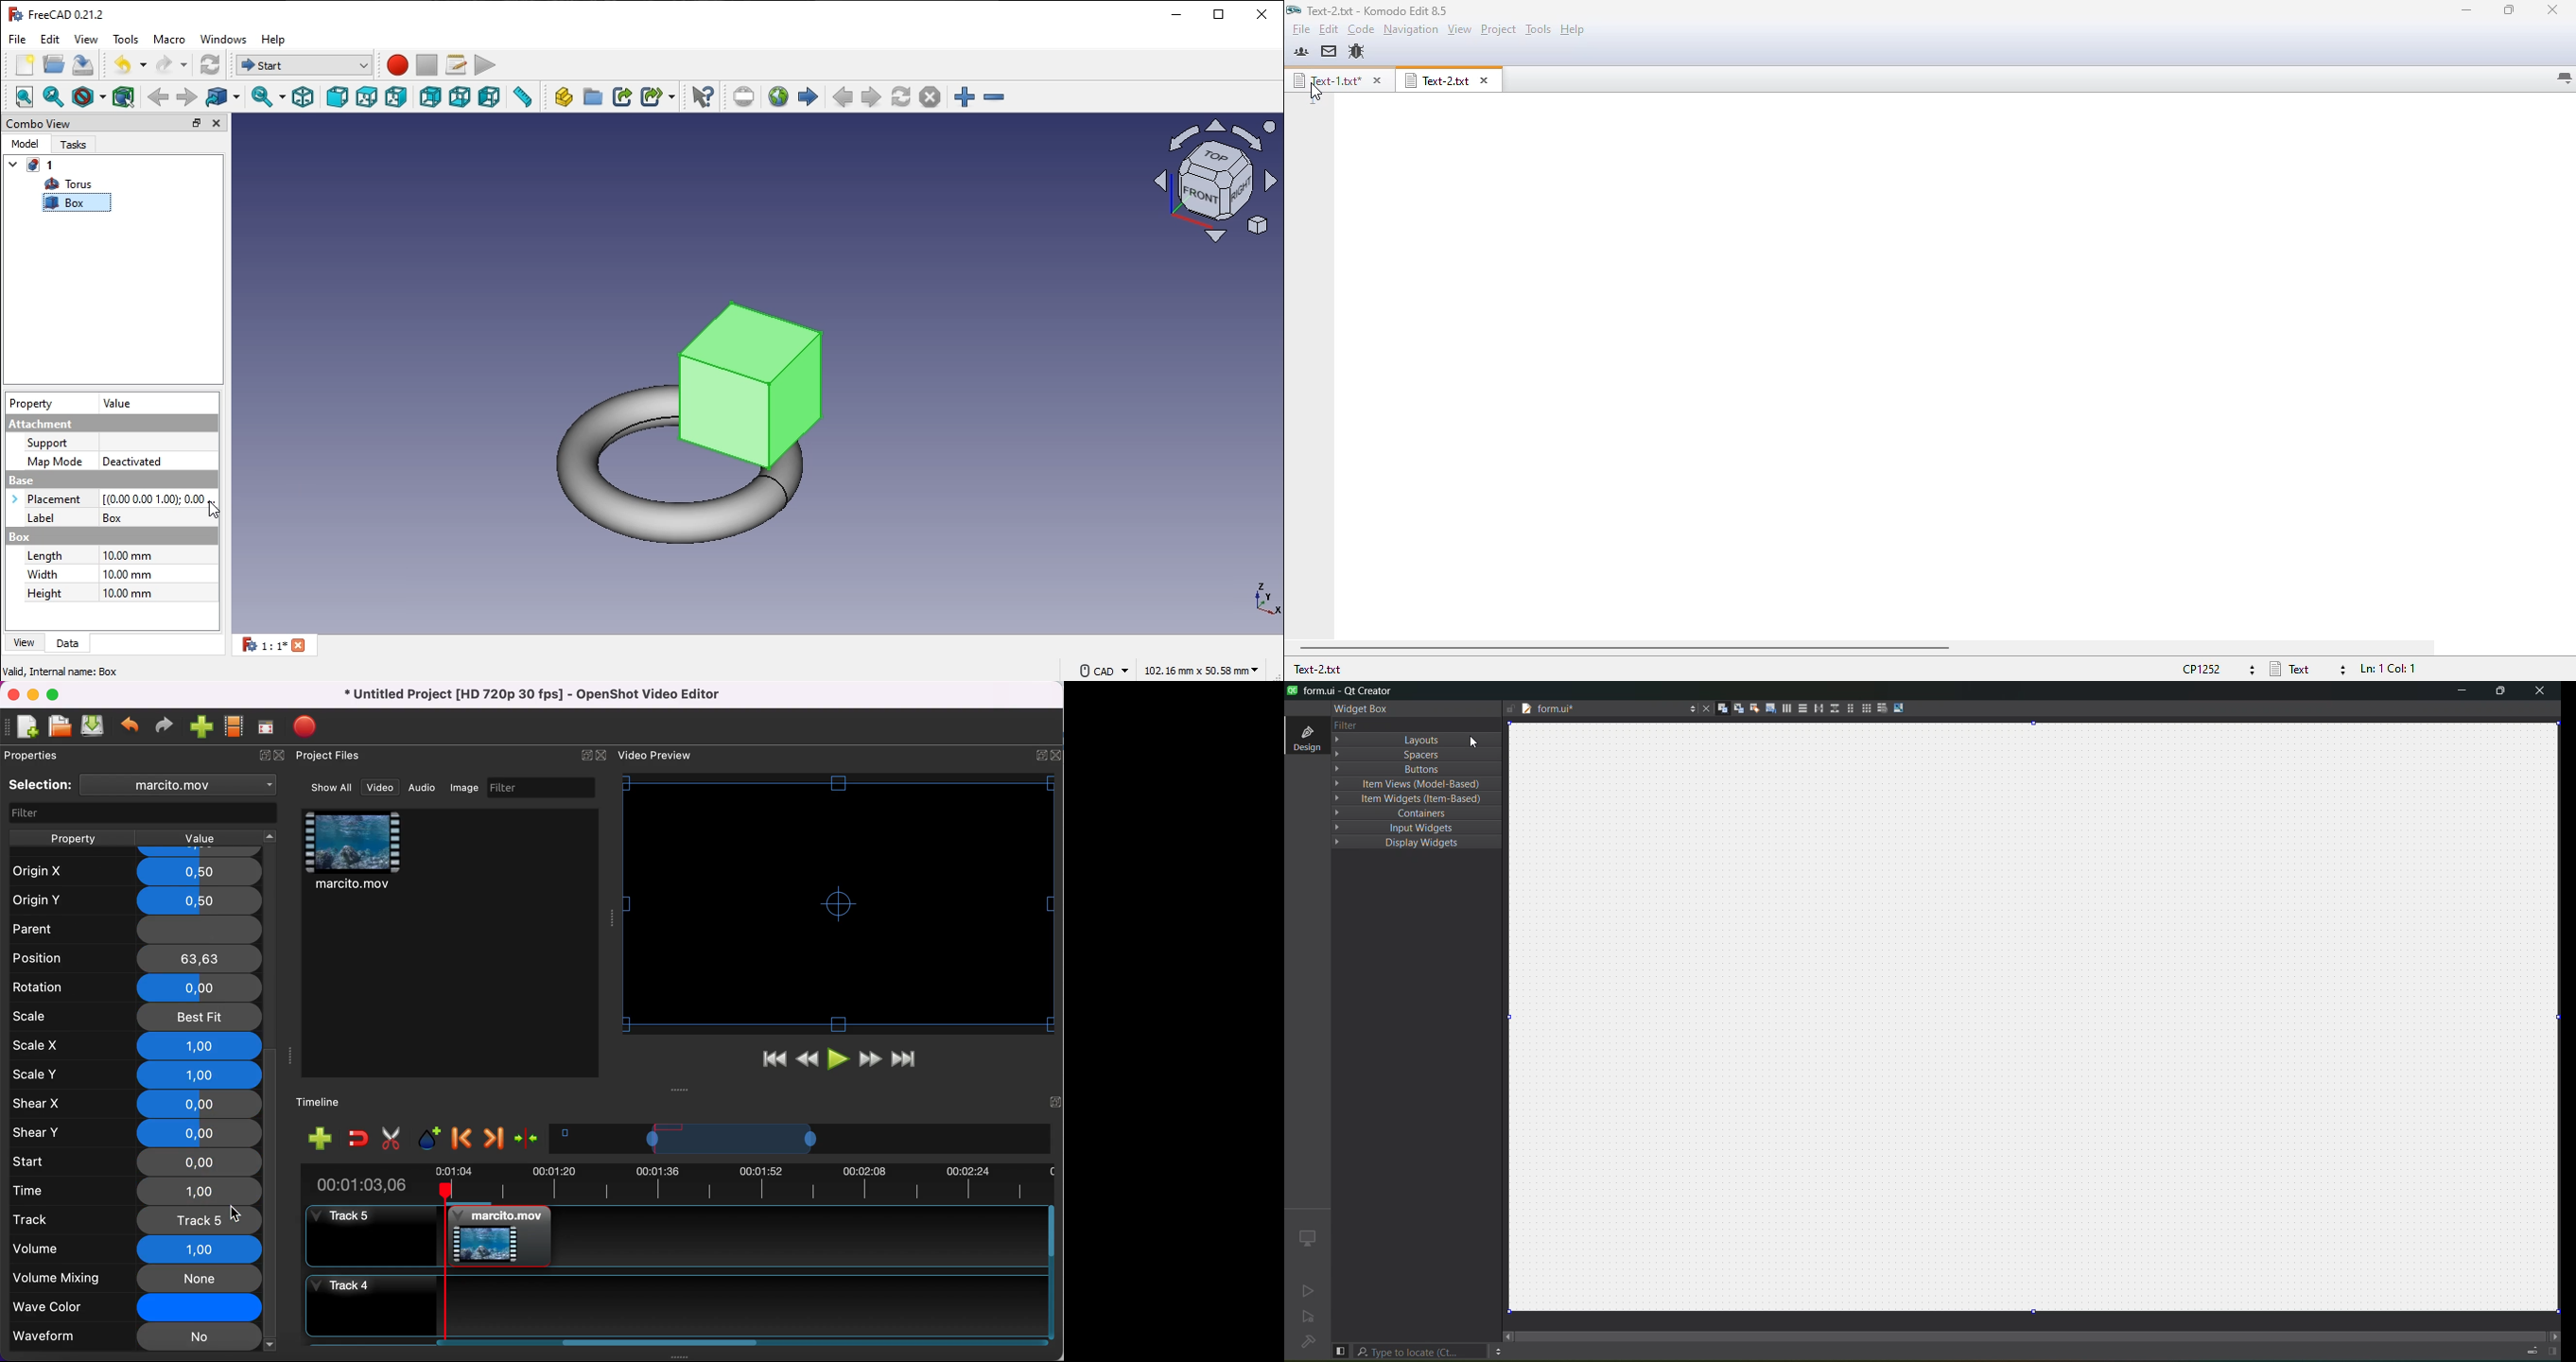 Image resolution: width=2576 pixels, height=1372 pixels. I want to click on coordinate directional axis icon, so click(1270, 600).